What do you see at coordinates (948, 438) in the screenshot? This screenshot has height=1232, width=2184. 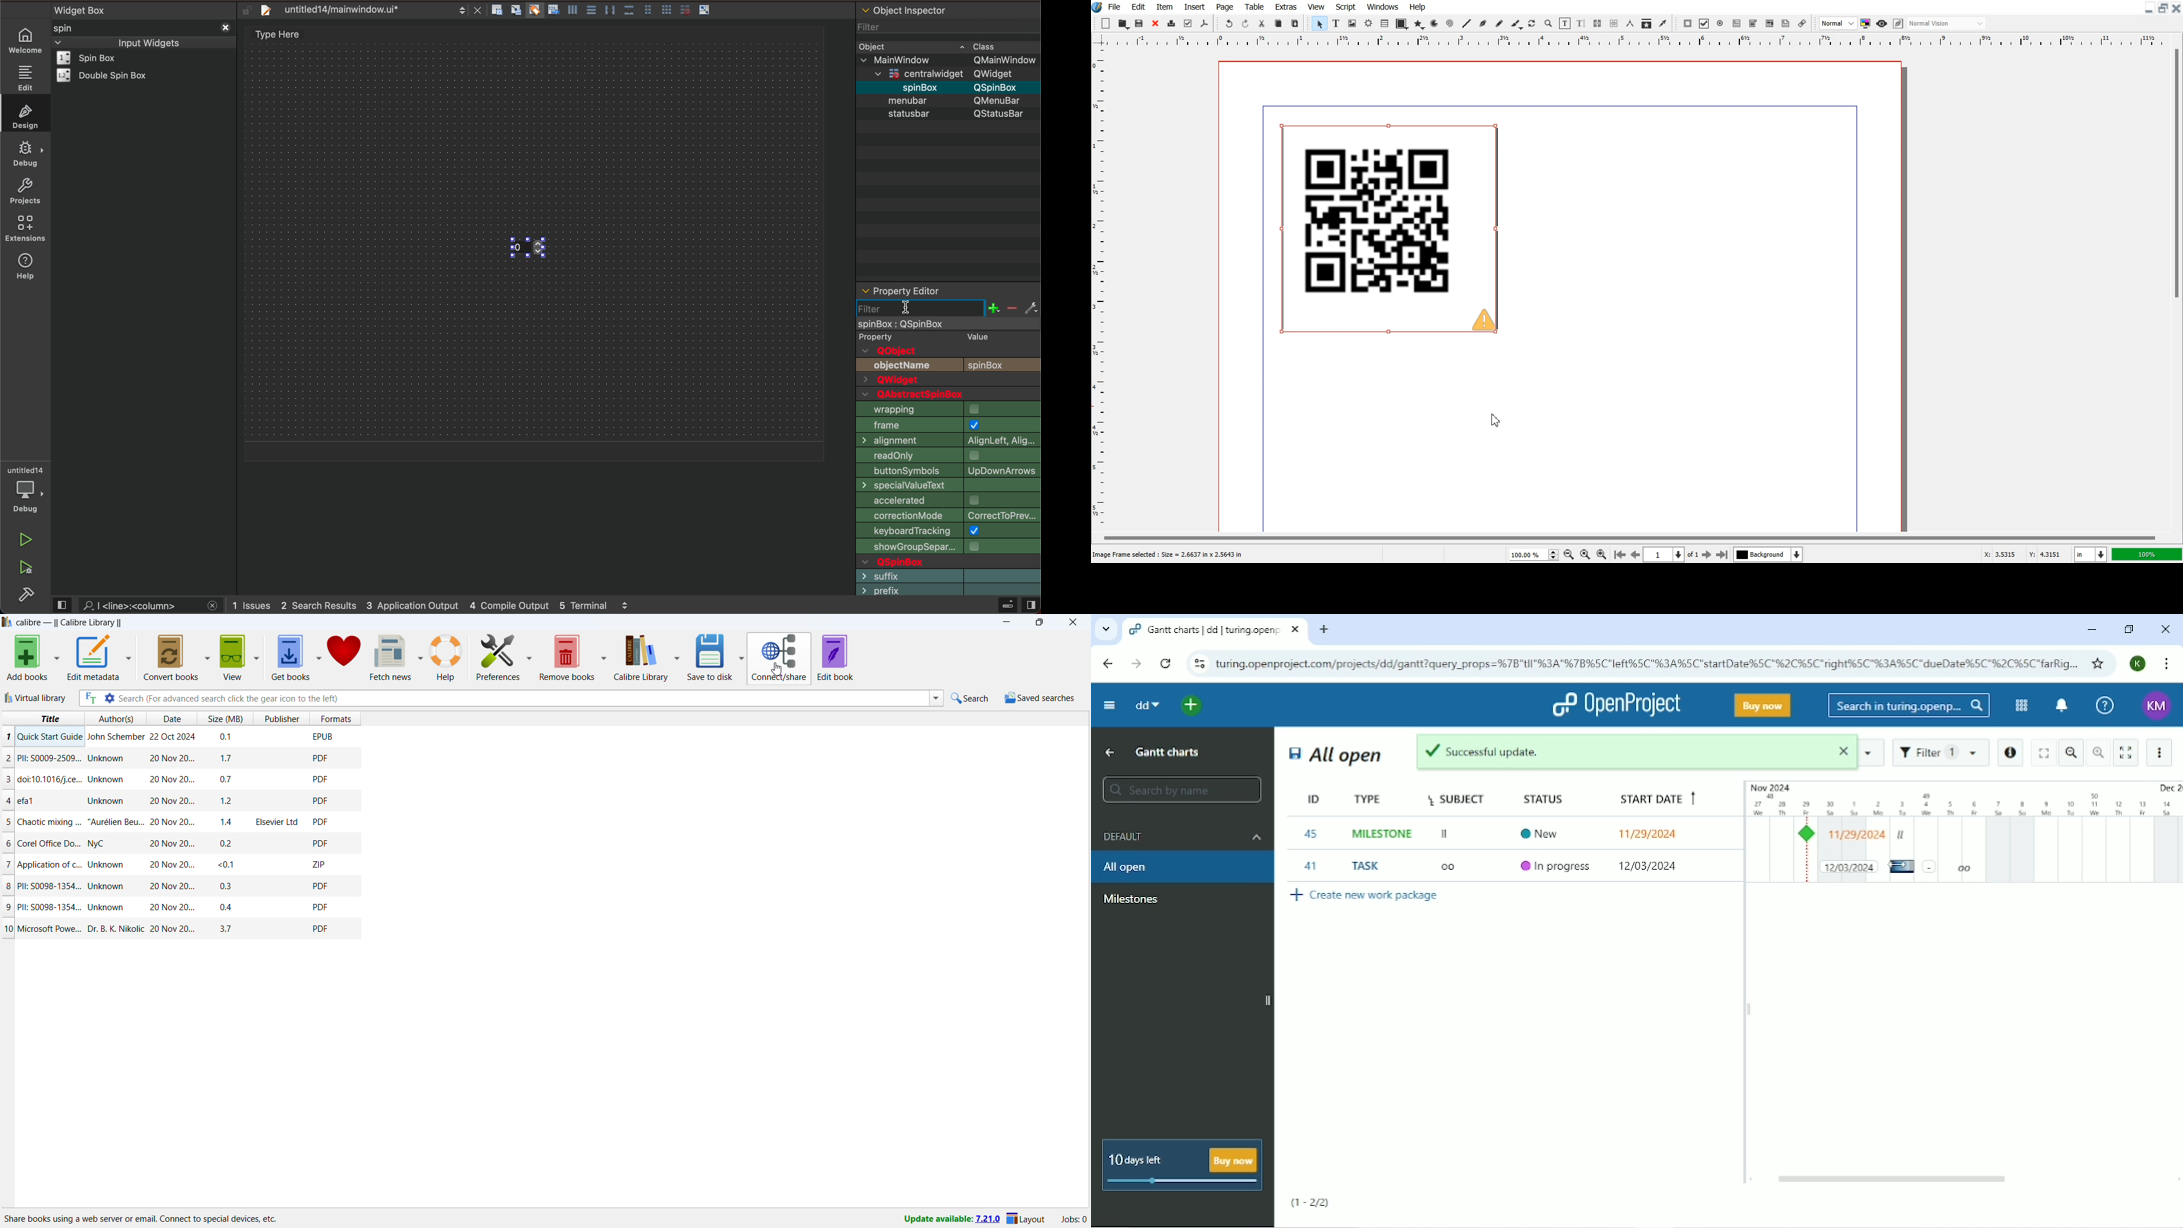 I see `animated` at bounding box center [948, 438].